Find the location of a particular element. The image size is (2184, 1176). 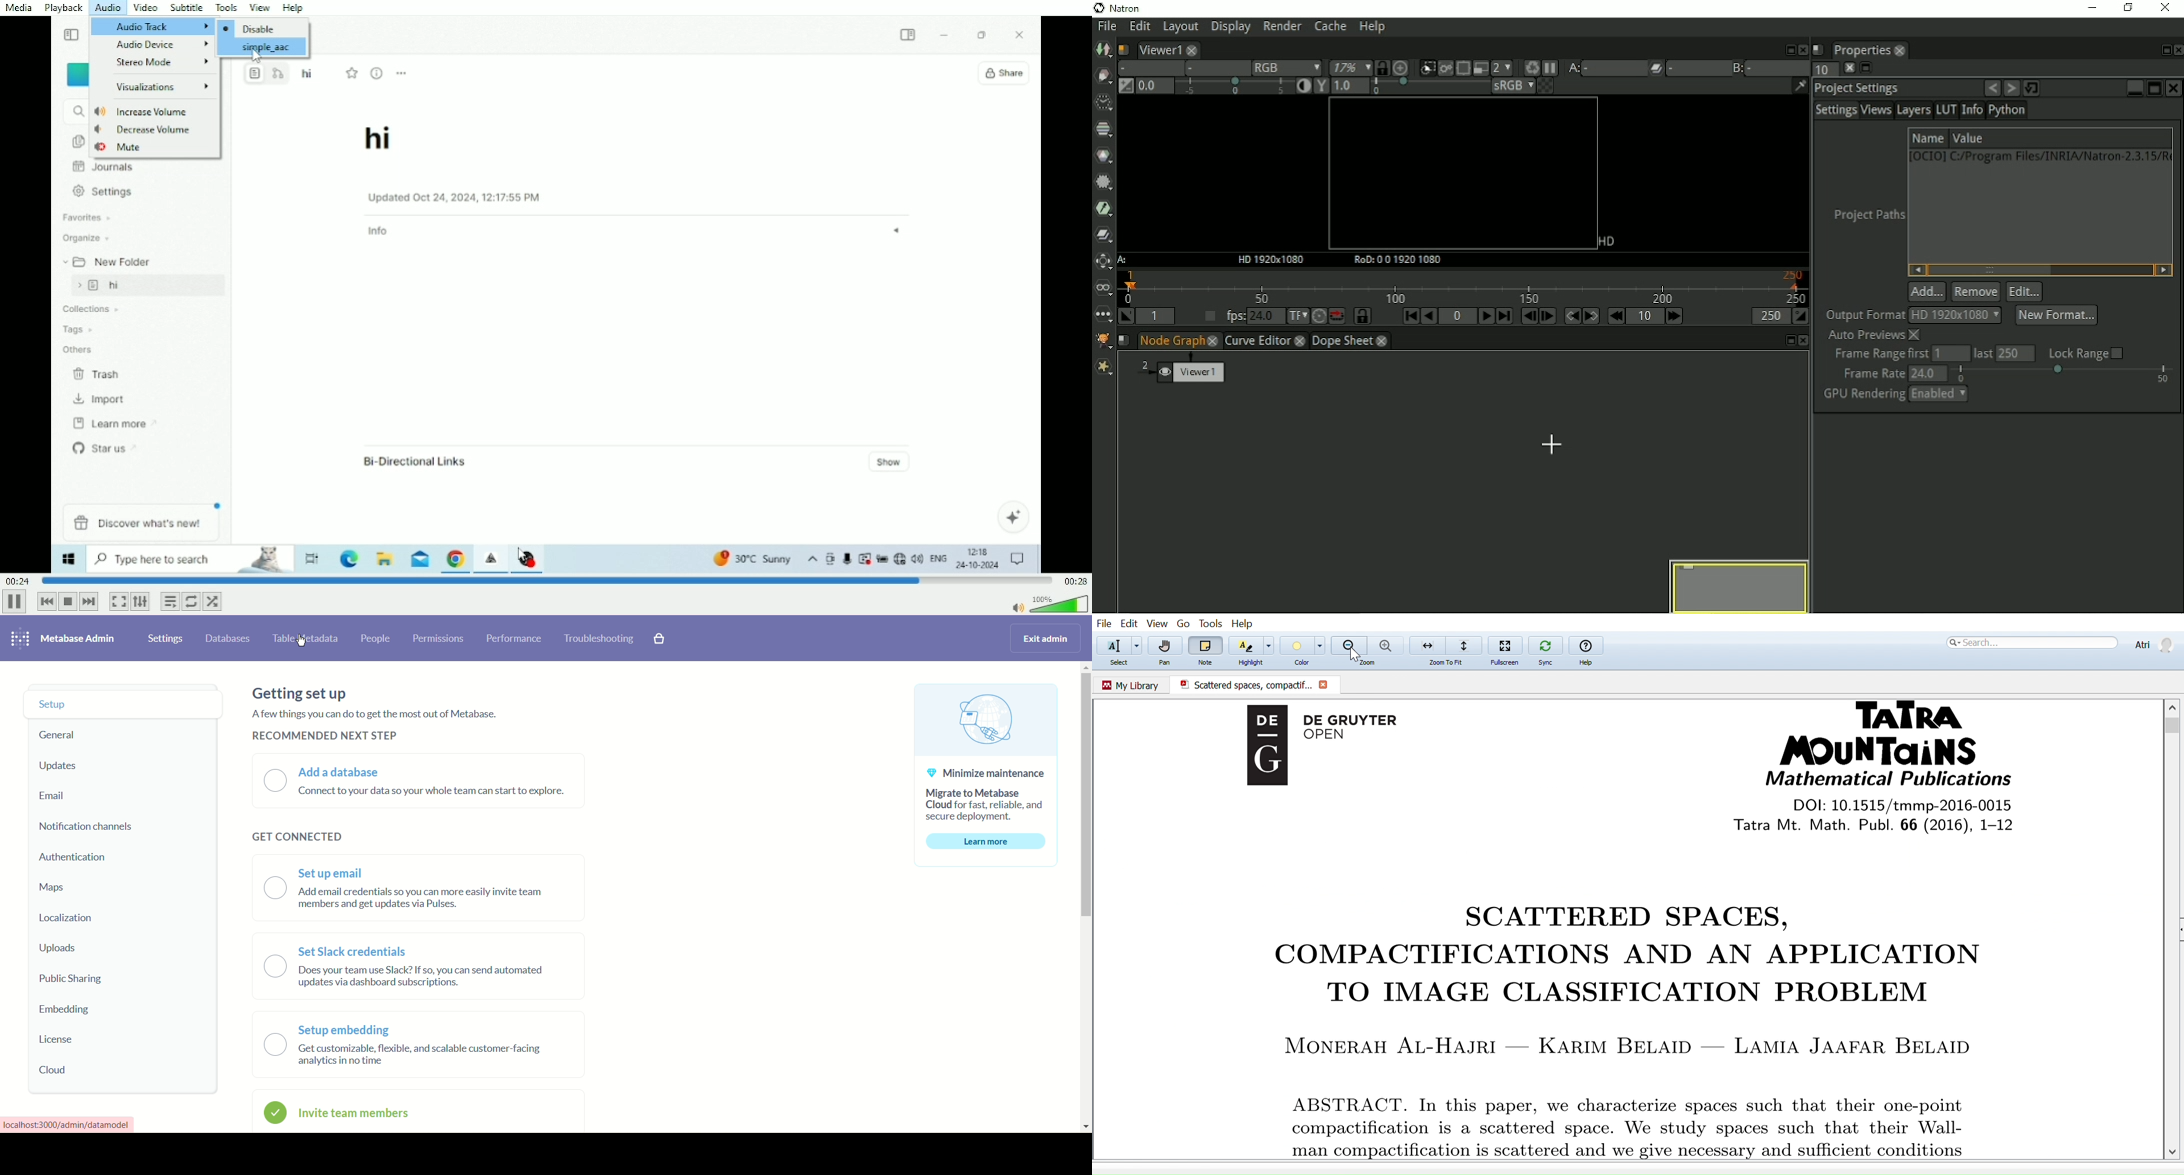

localization is located at coordinates (63, 919).